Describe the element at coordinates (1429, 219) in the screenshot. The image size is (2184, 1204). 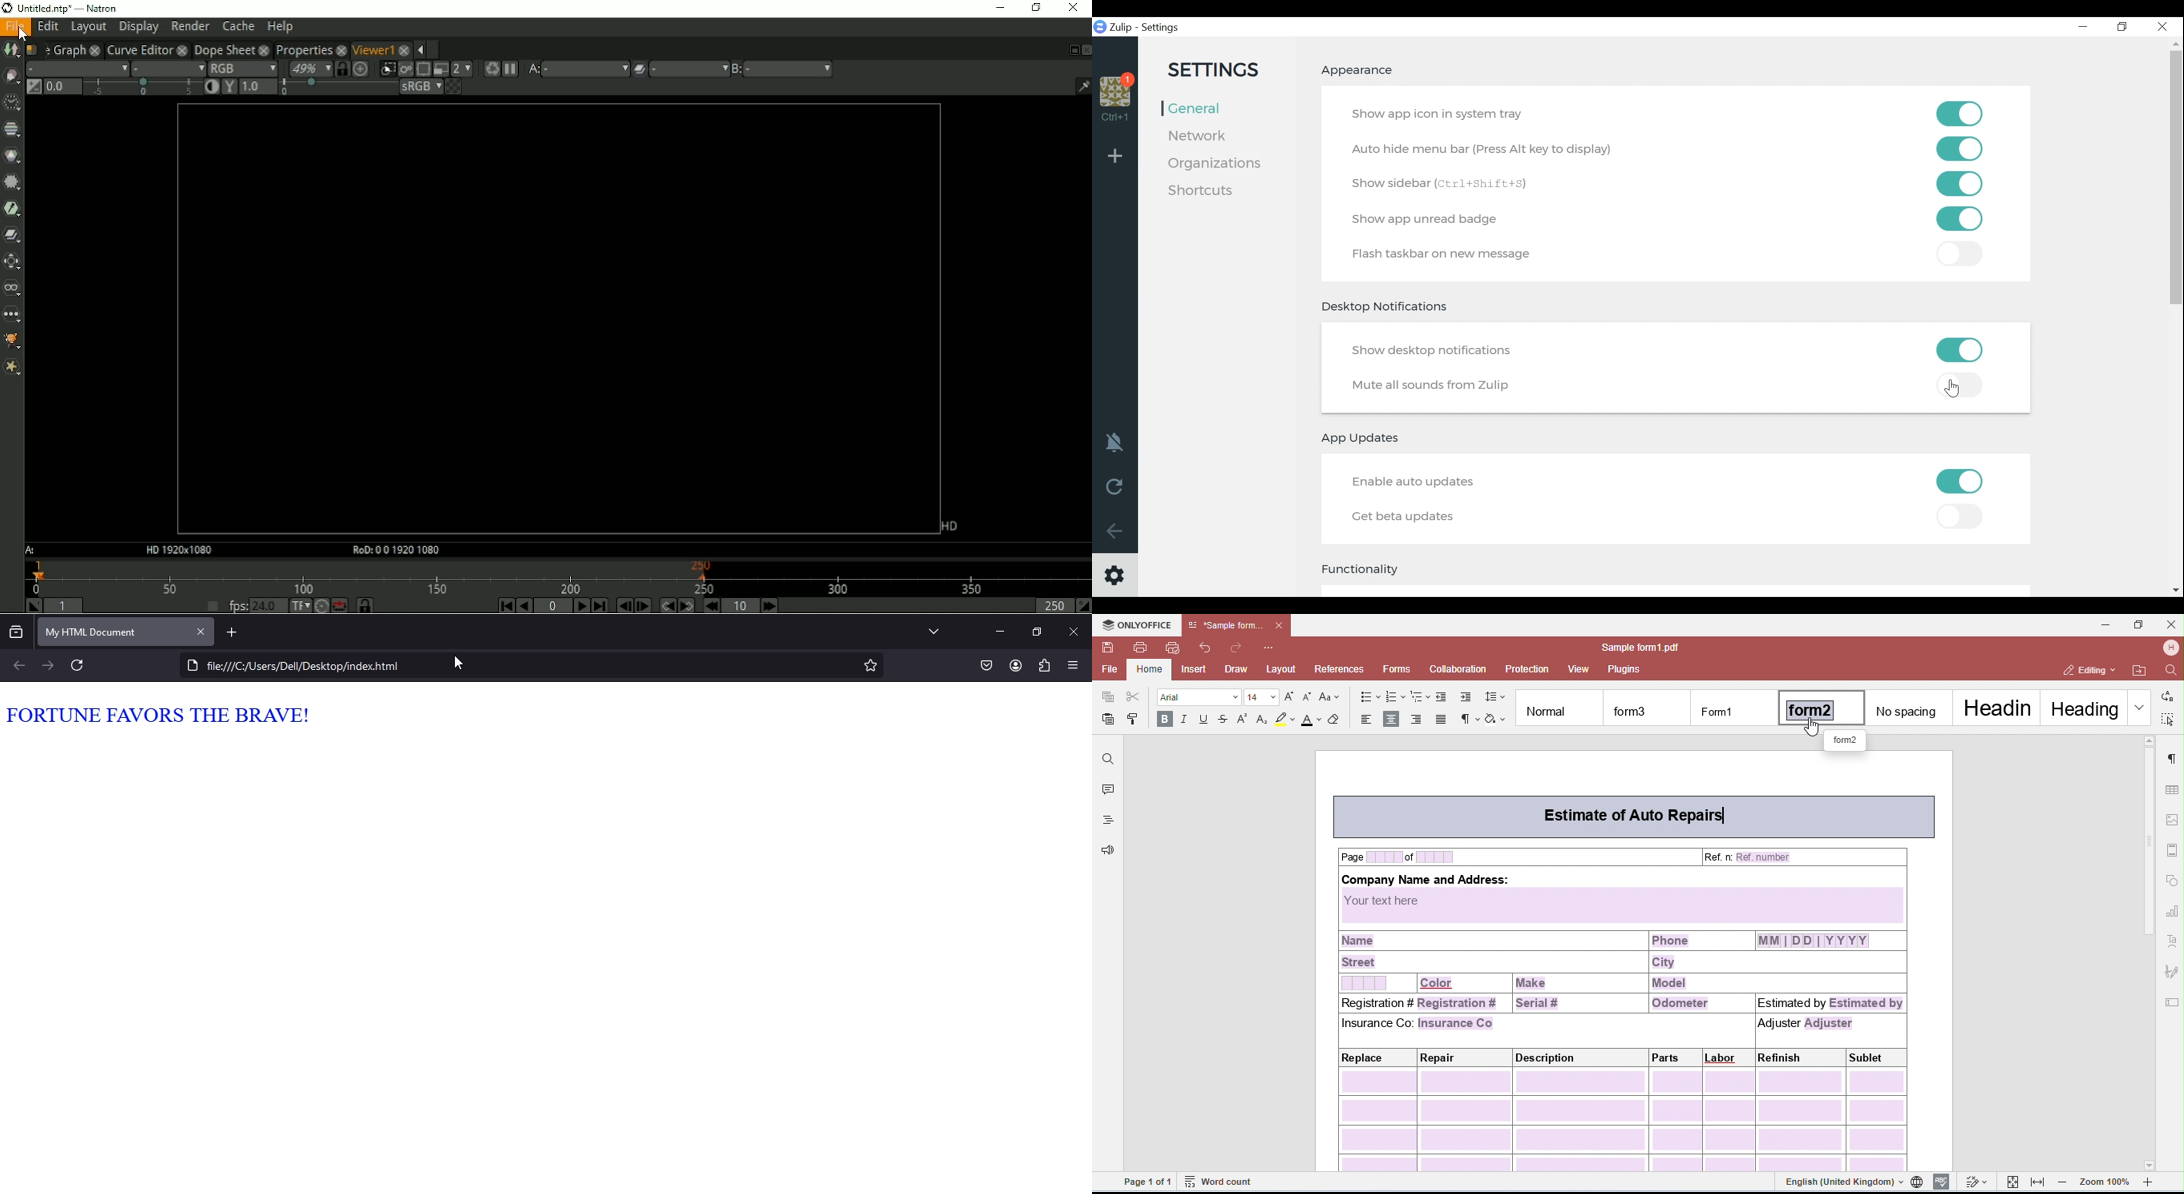
I see `Show app unread badge` at that location.